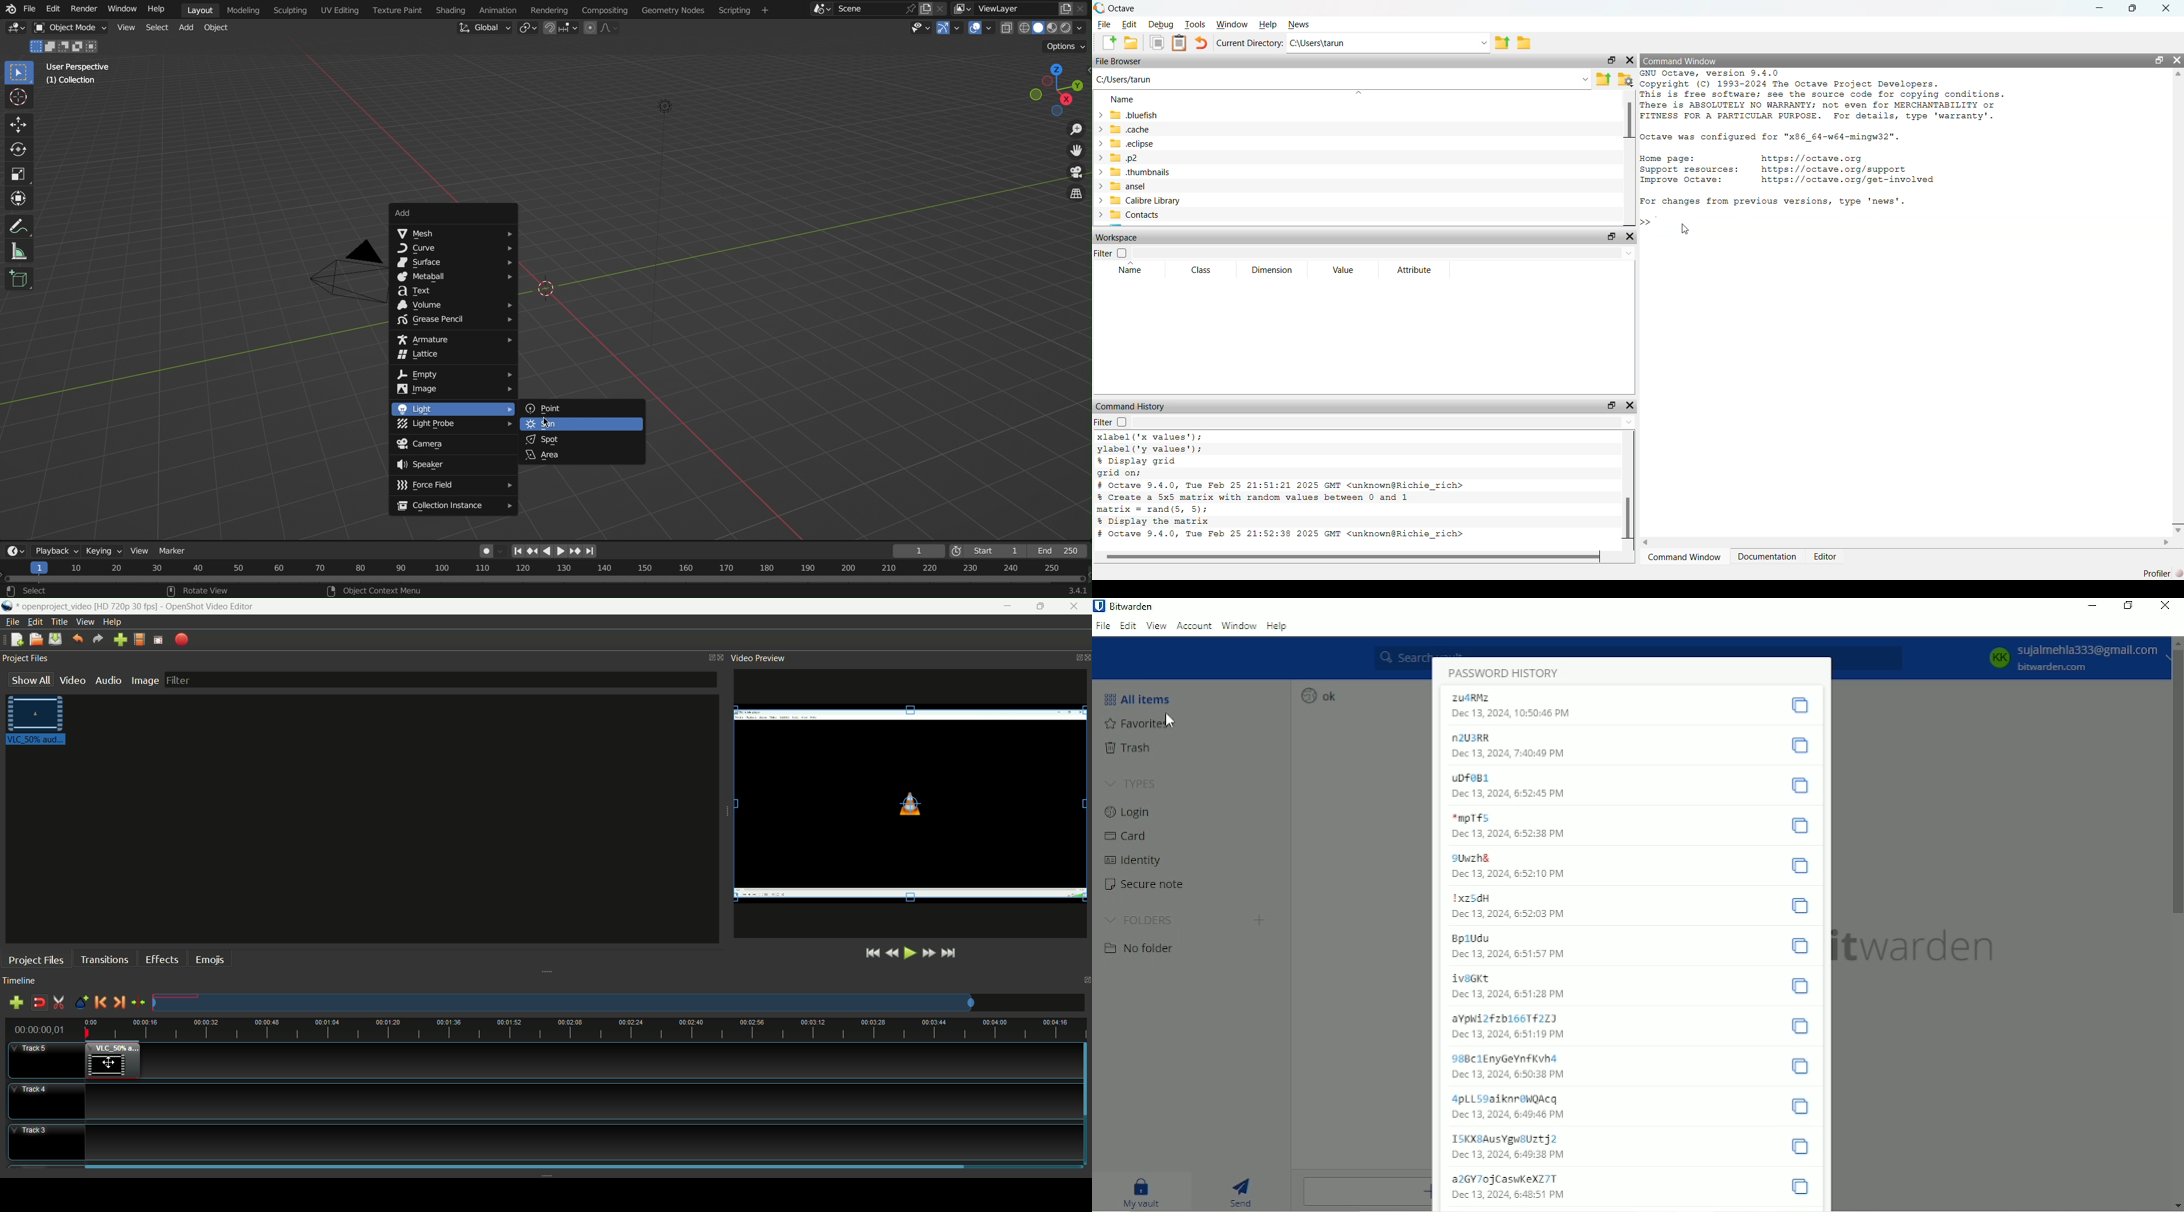 Image resolution: width=2184 pixels, height=1232 pixels. I want to click on drop down, so click(1480, 42).